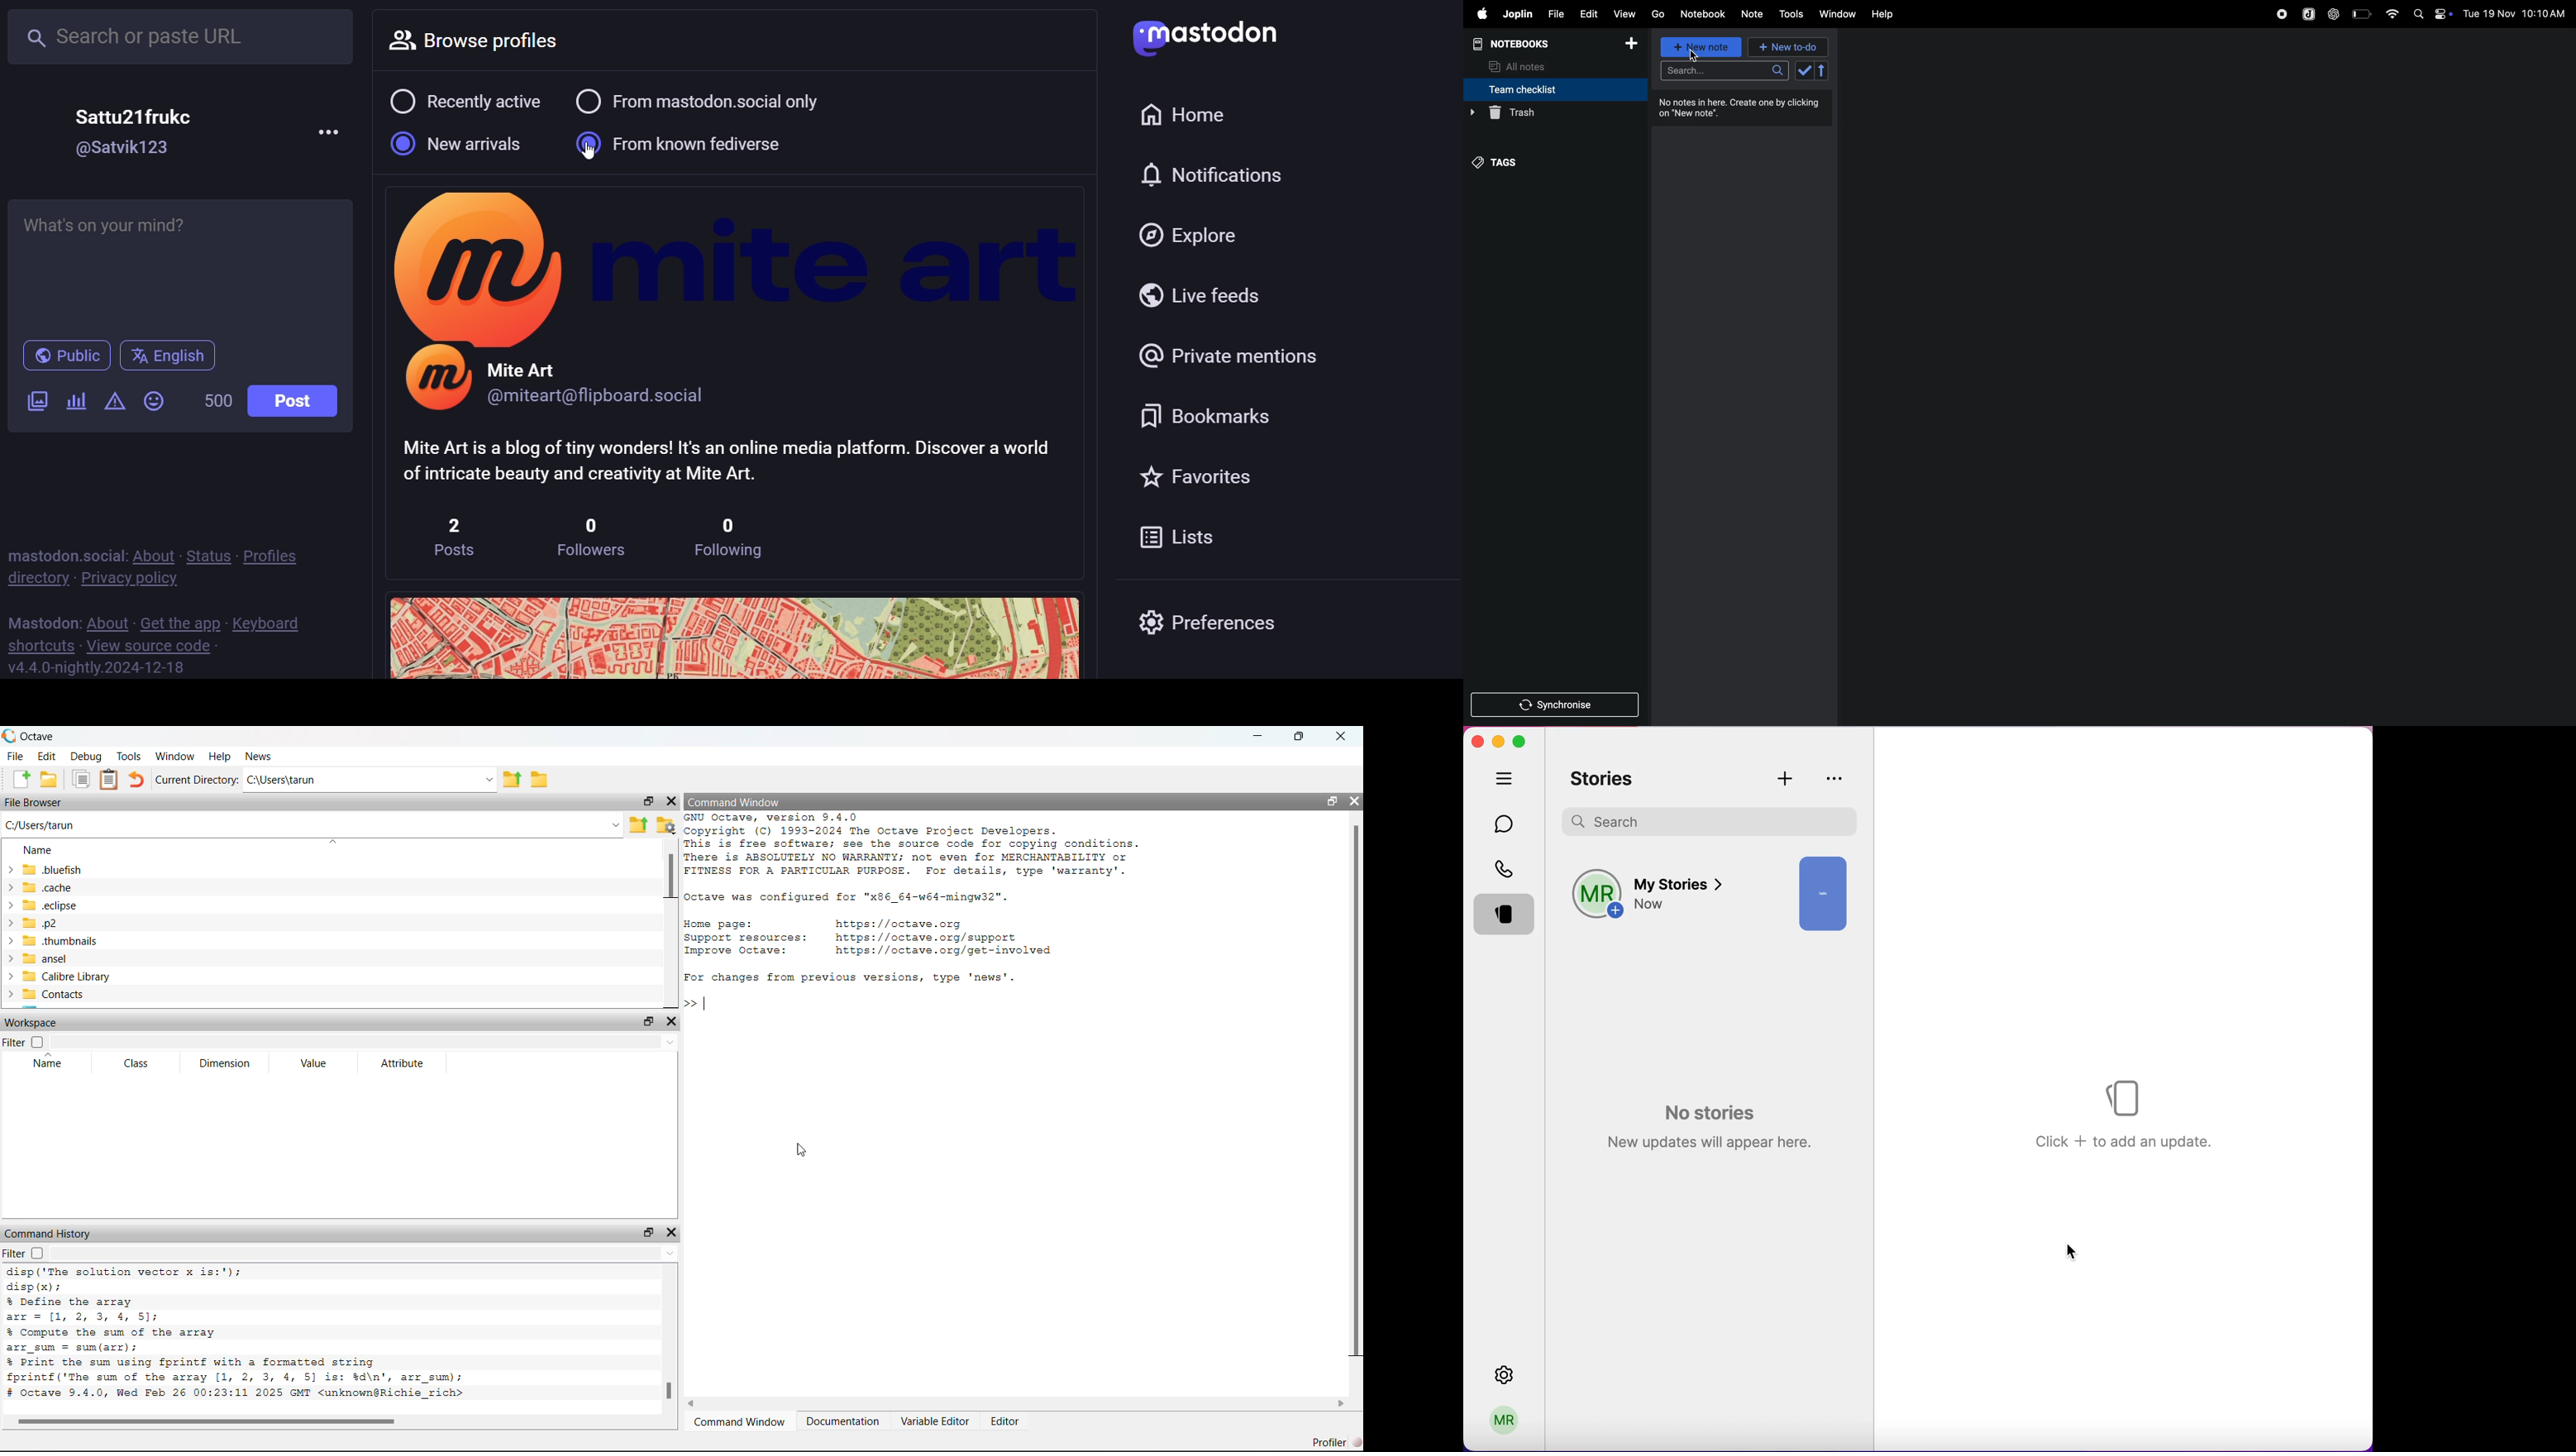 The image size is (2576, 1456). I want to click on cursor, so click(2073, 1252).